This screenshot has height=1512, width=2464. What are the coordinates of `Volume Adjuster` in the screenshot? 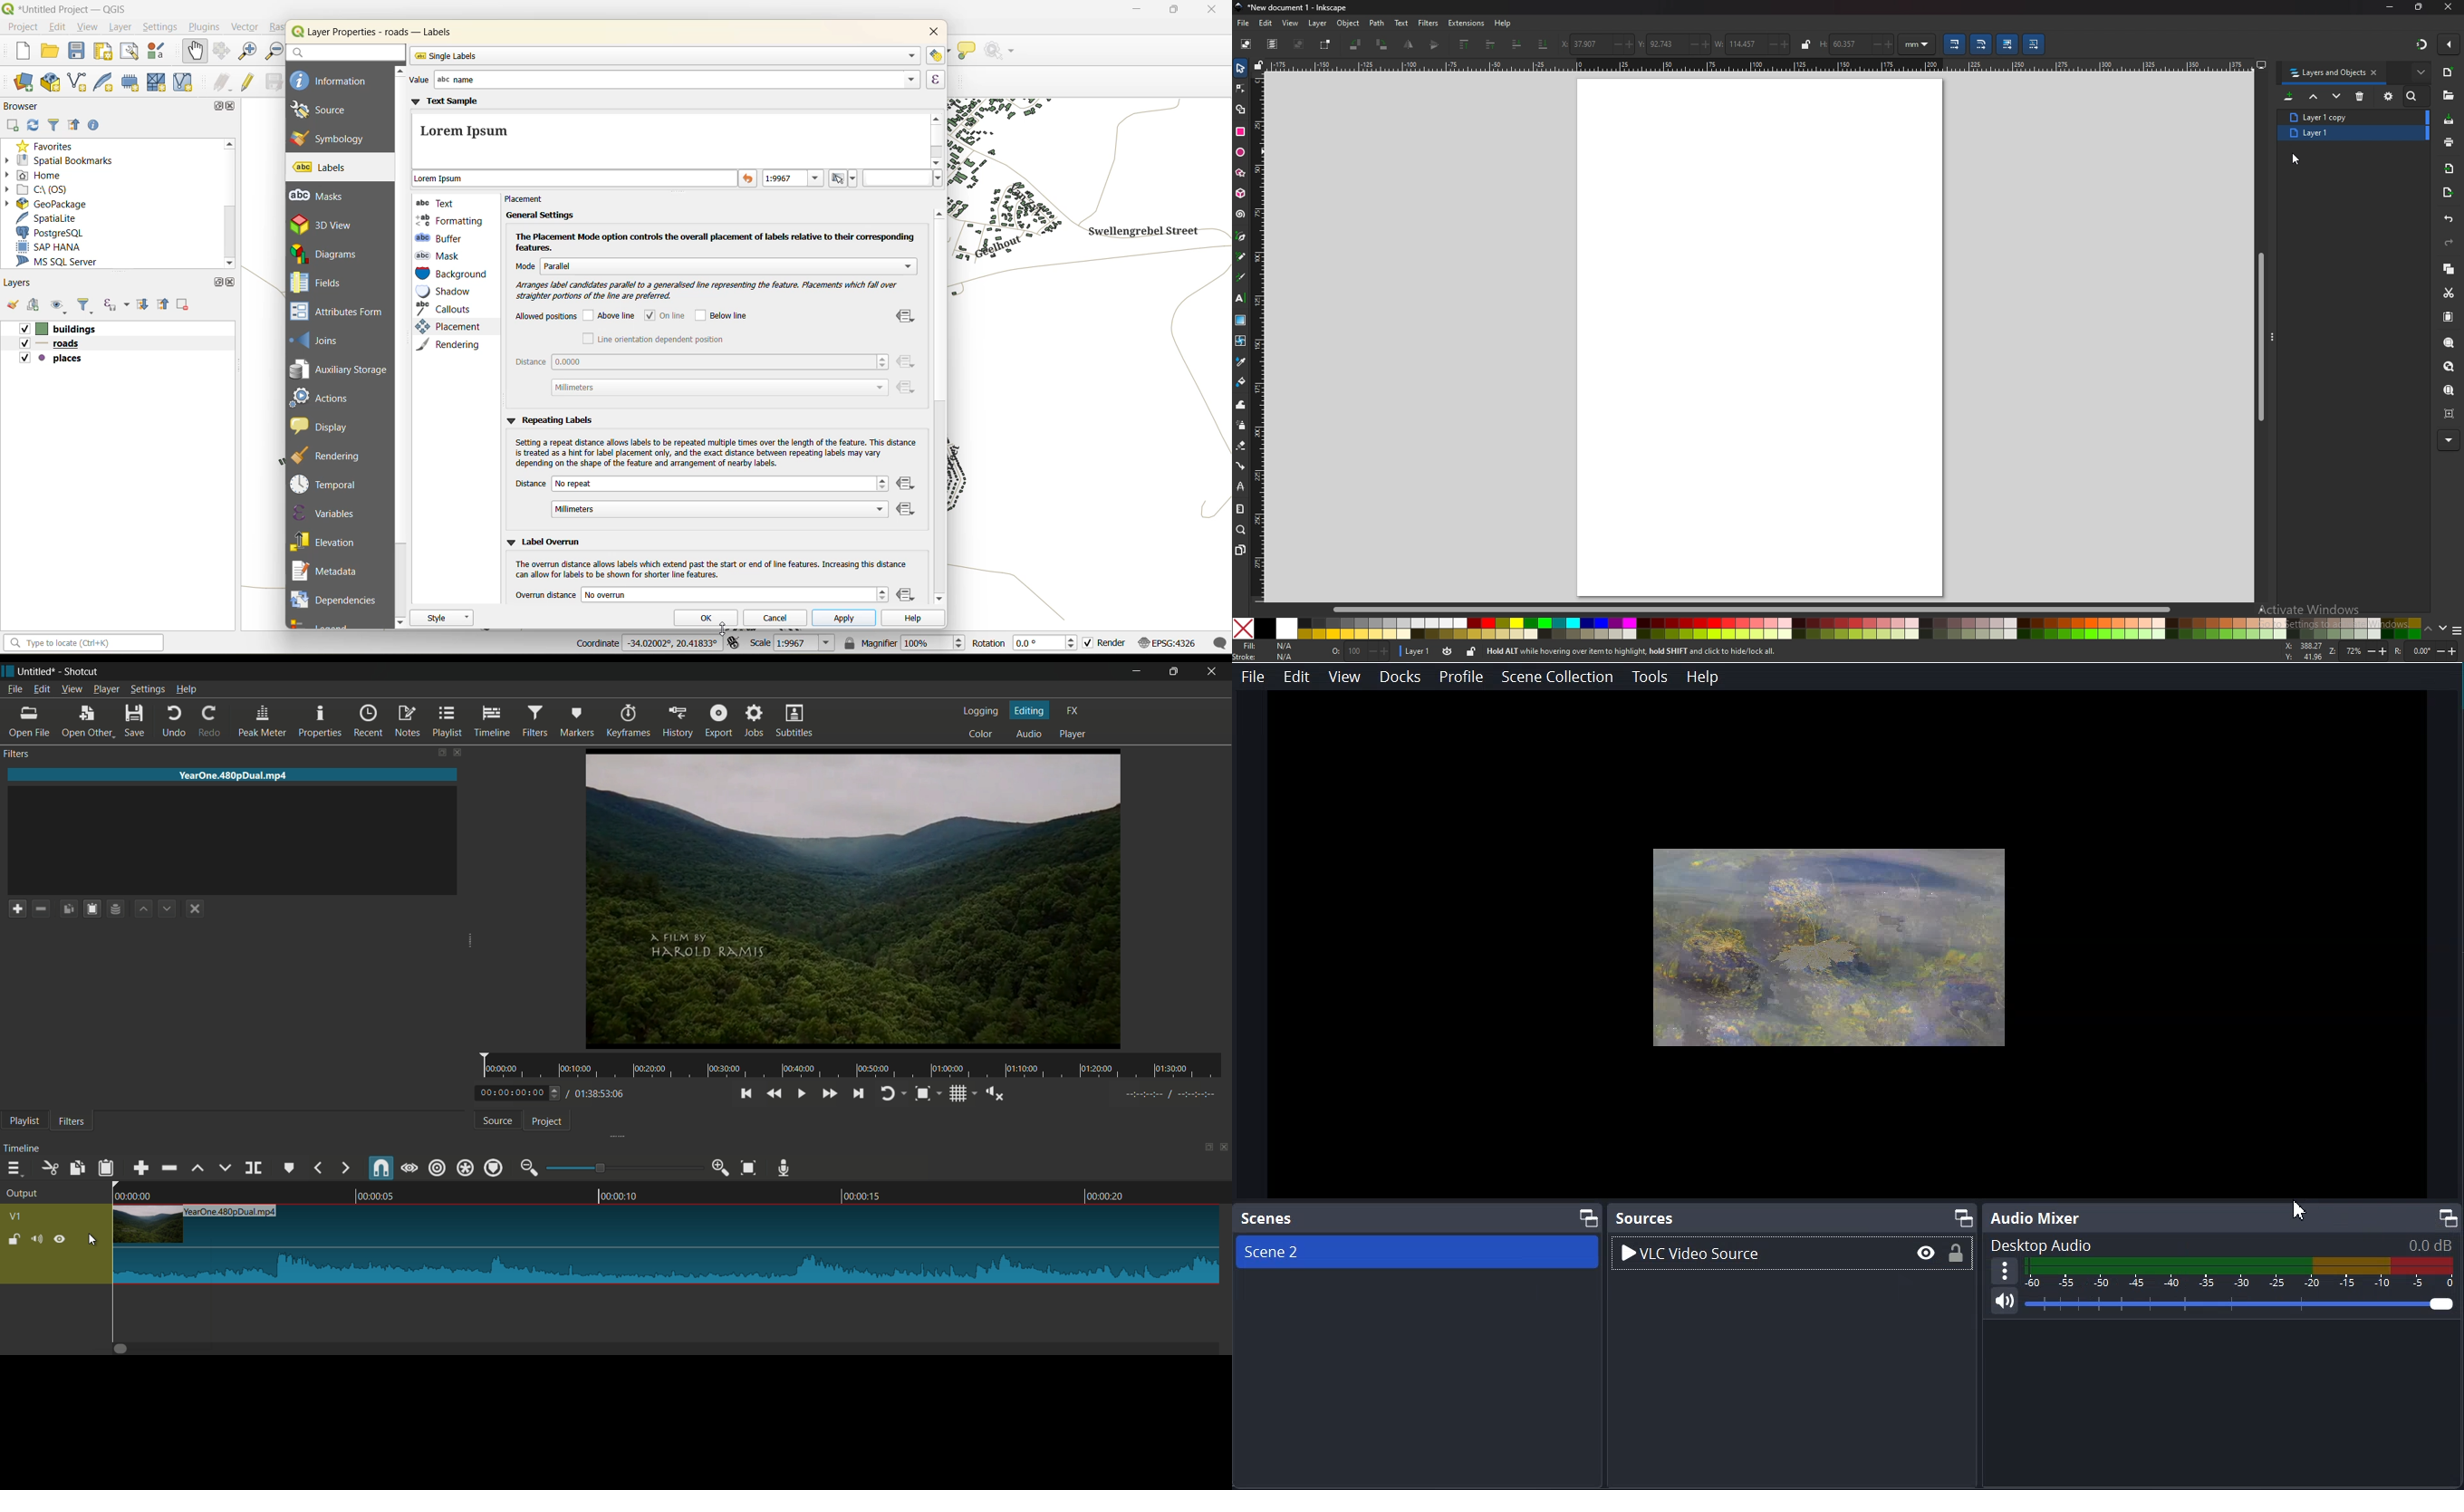 It's located at (2242, 1306).